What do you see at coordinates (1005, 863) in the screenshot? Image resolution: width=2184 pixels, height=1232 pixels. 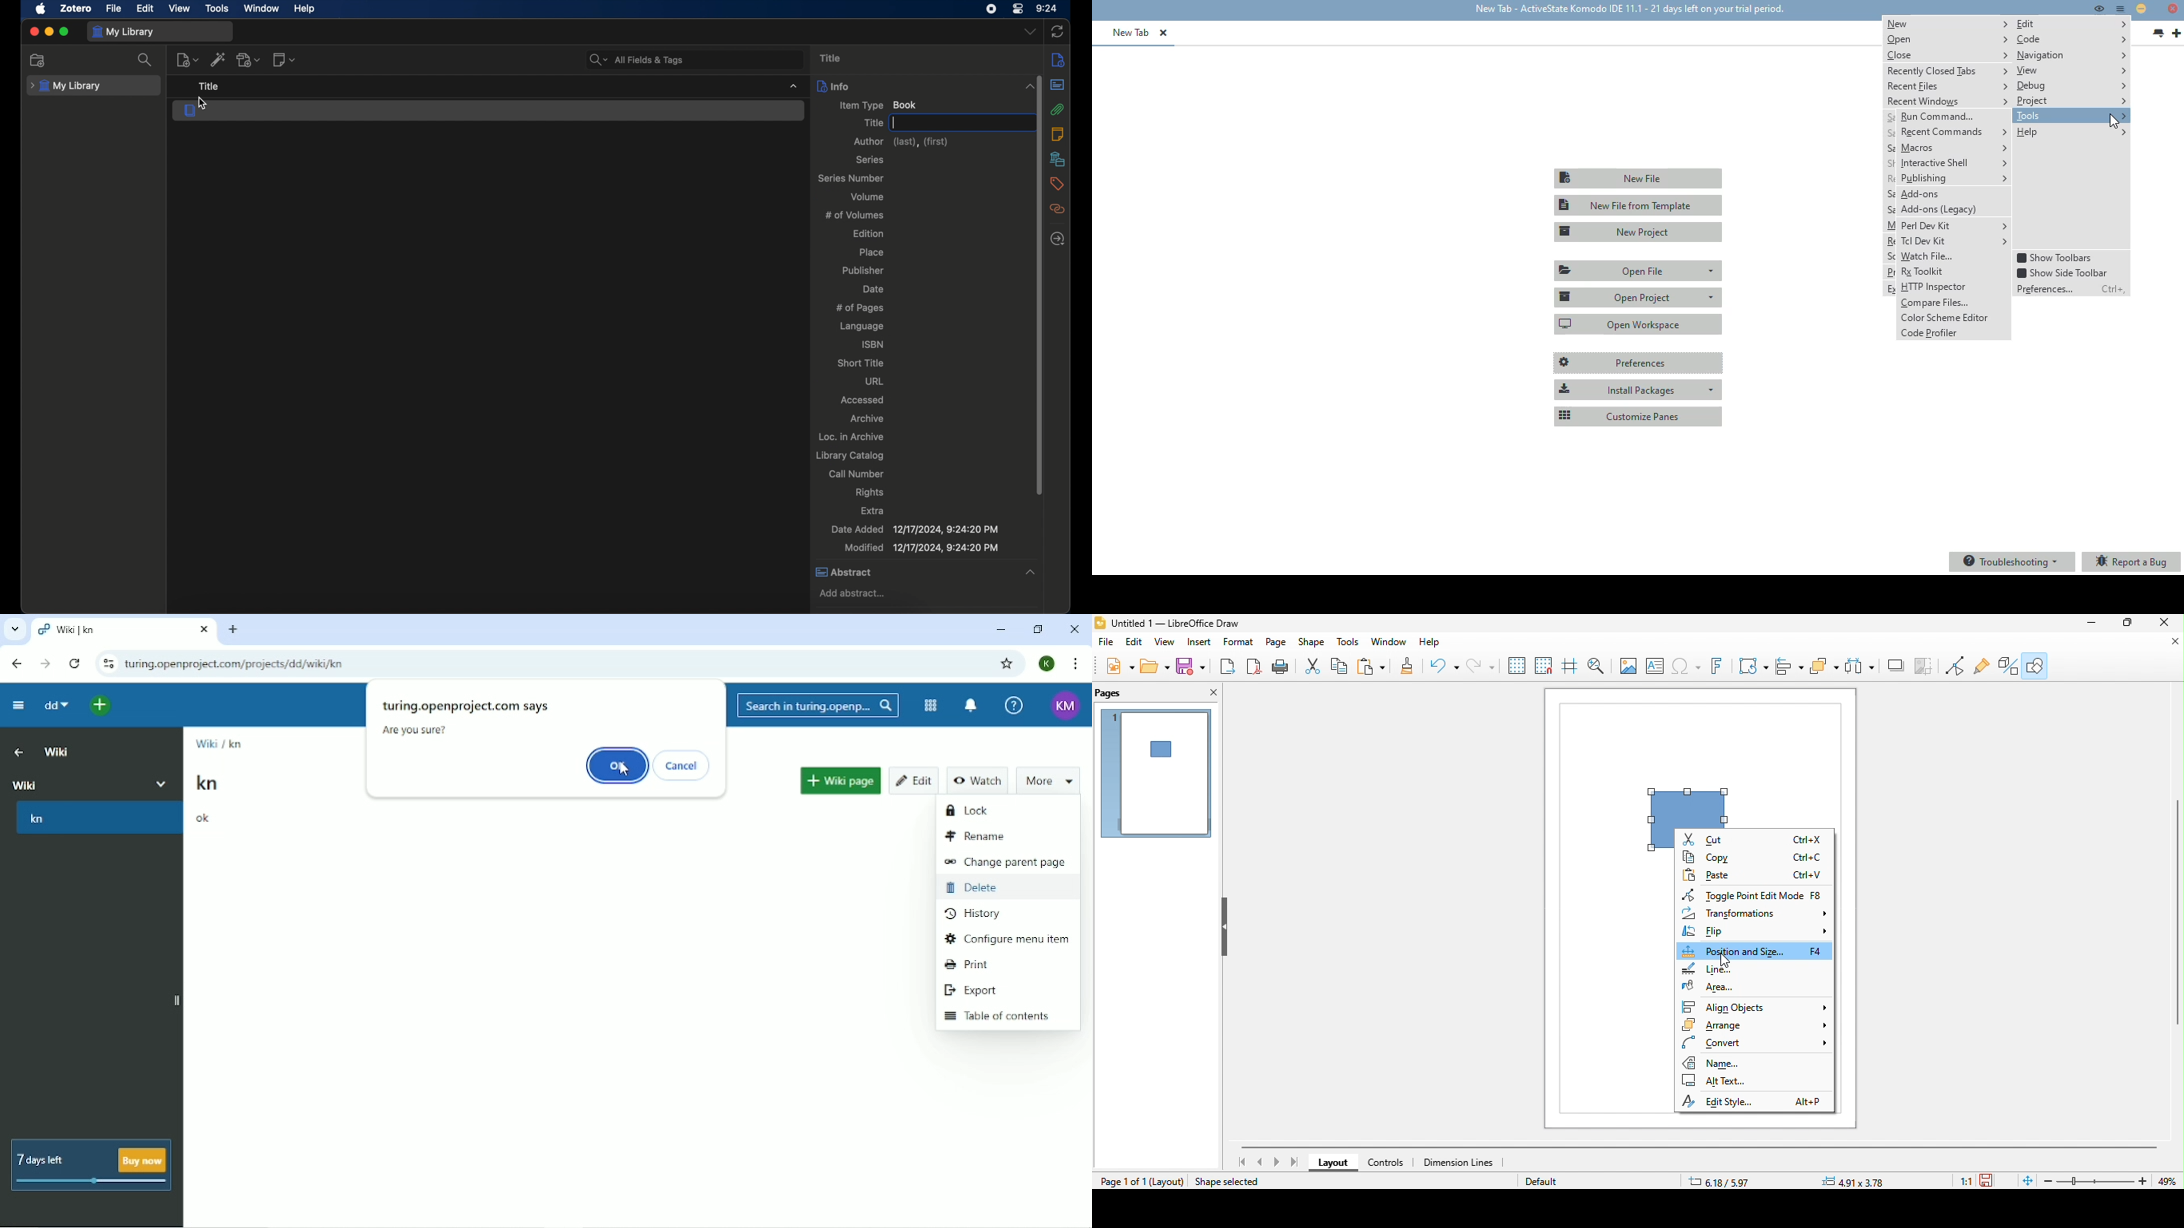 I see `Change parent page` at bounding box center [1005, 863].